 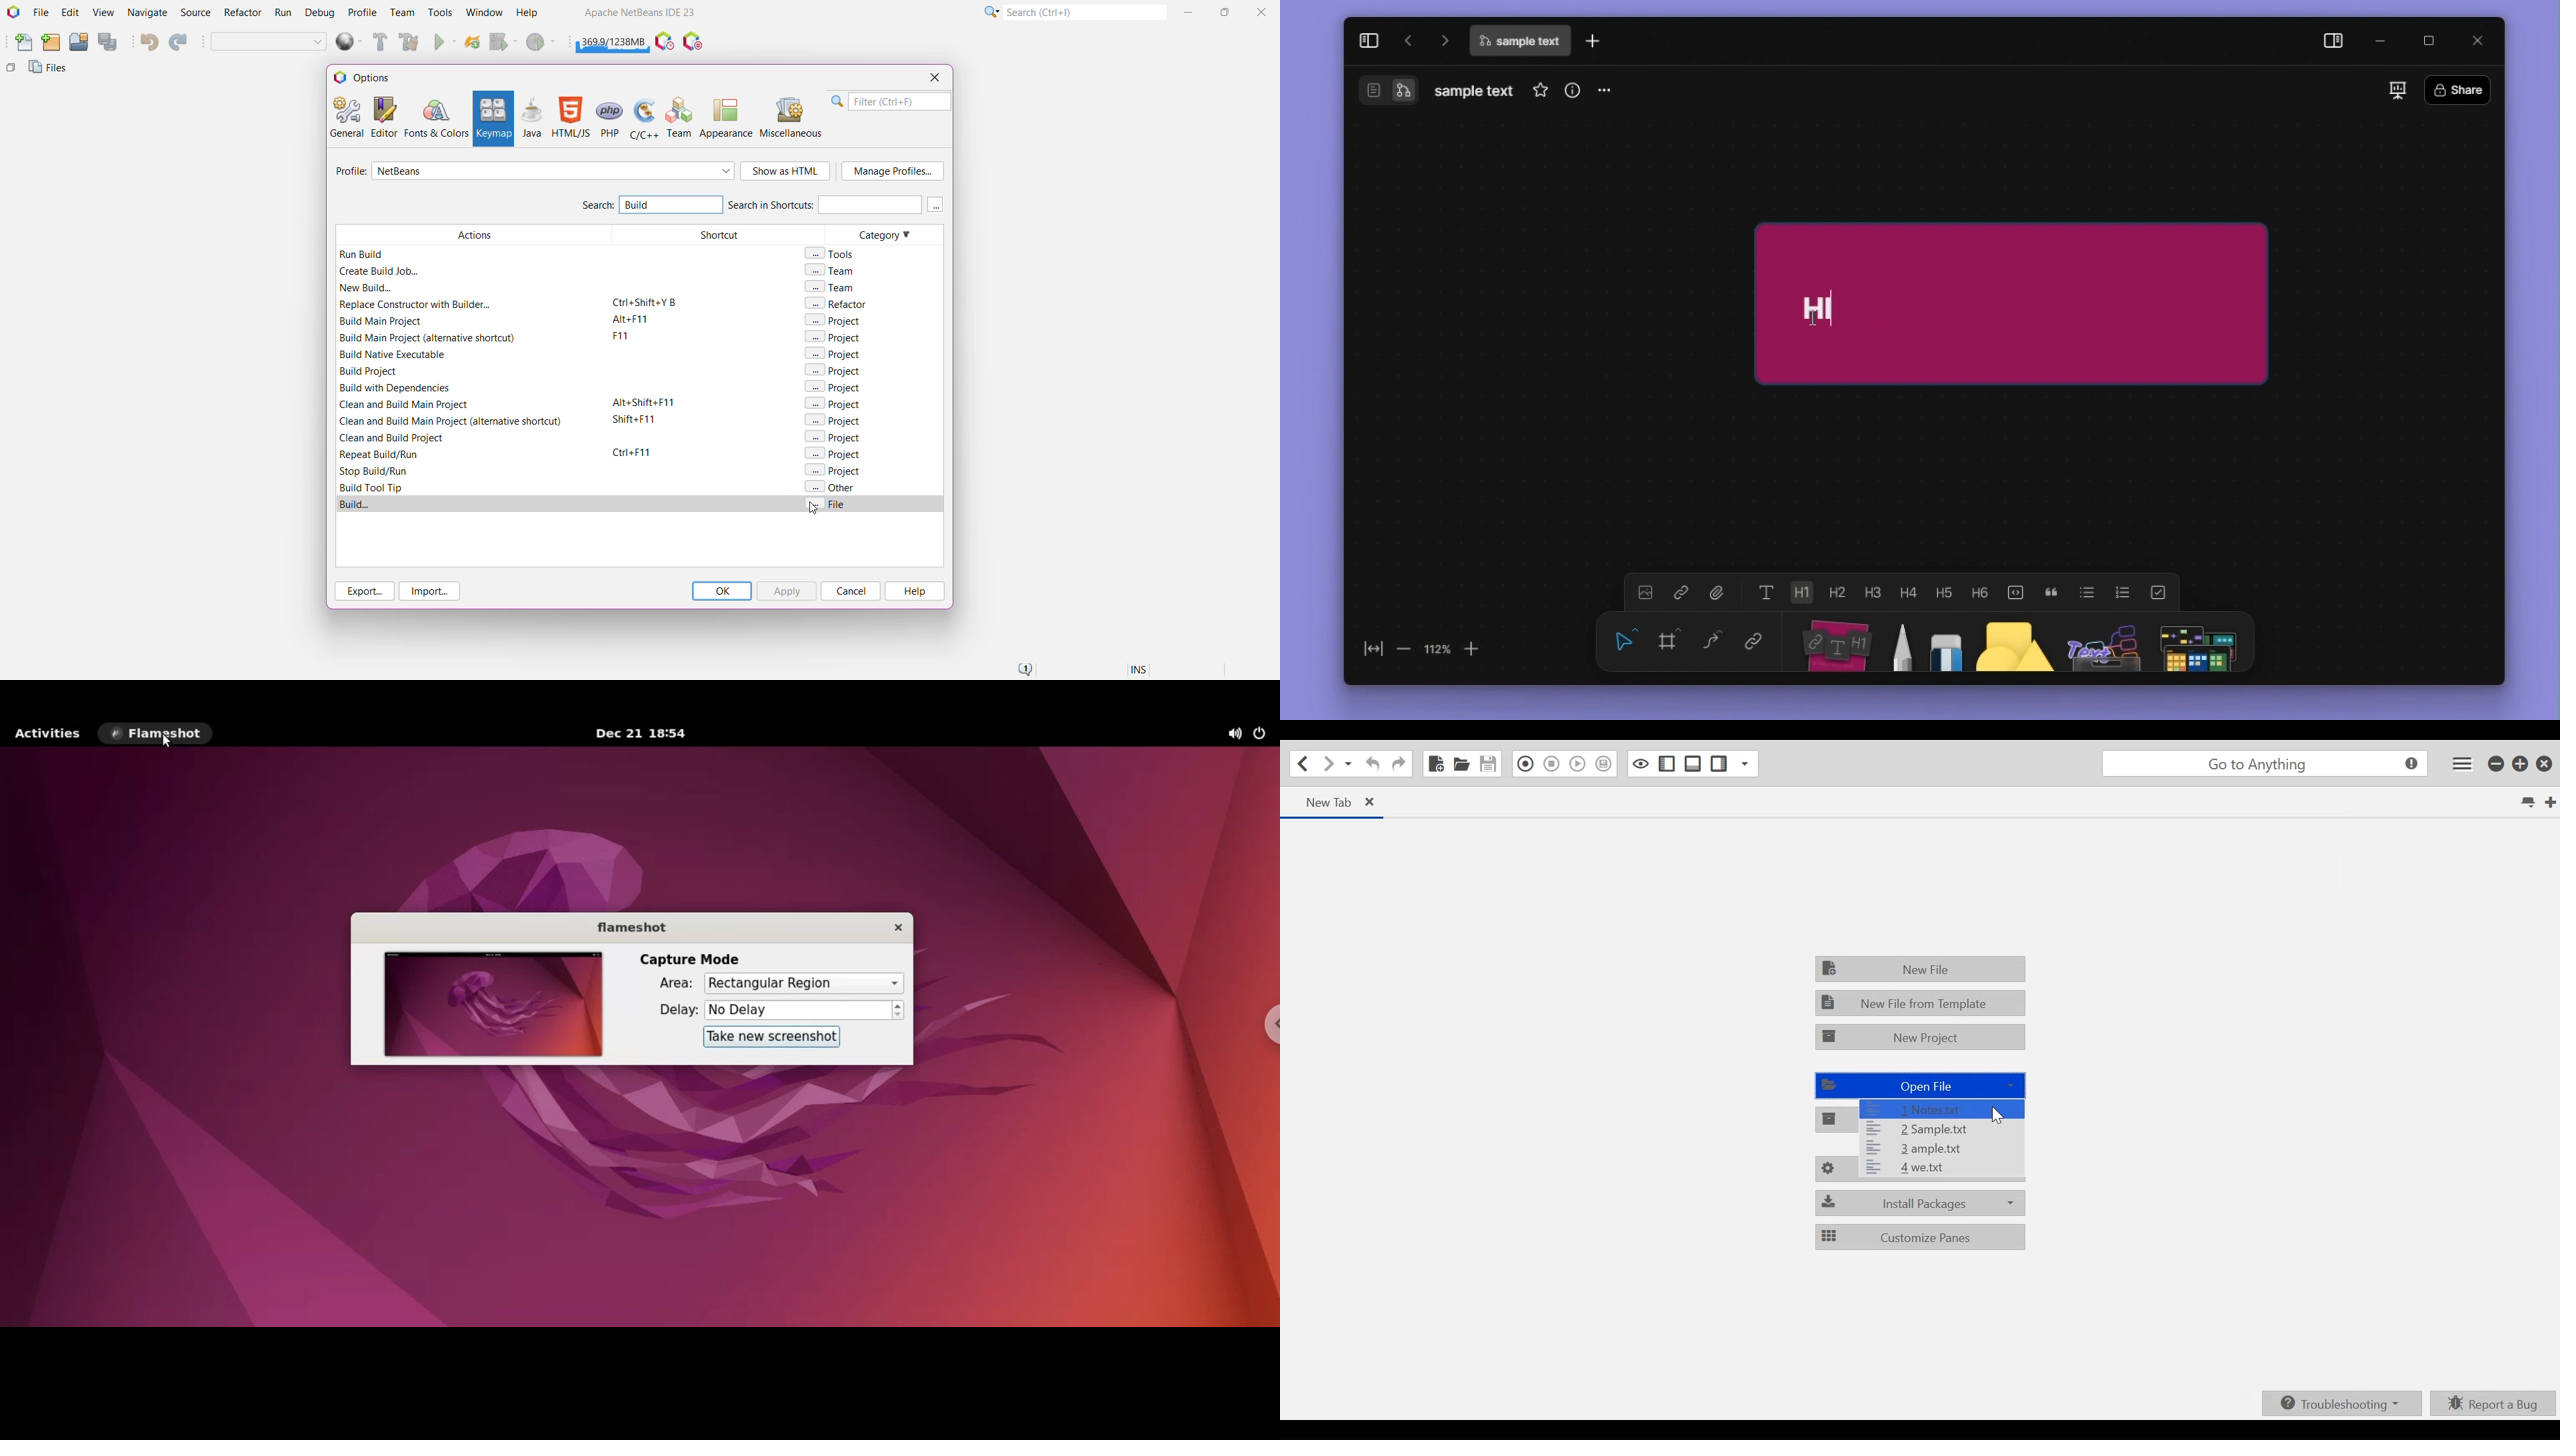 I want to click on Heading title "HI", so click(x=1820, y=309).